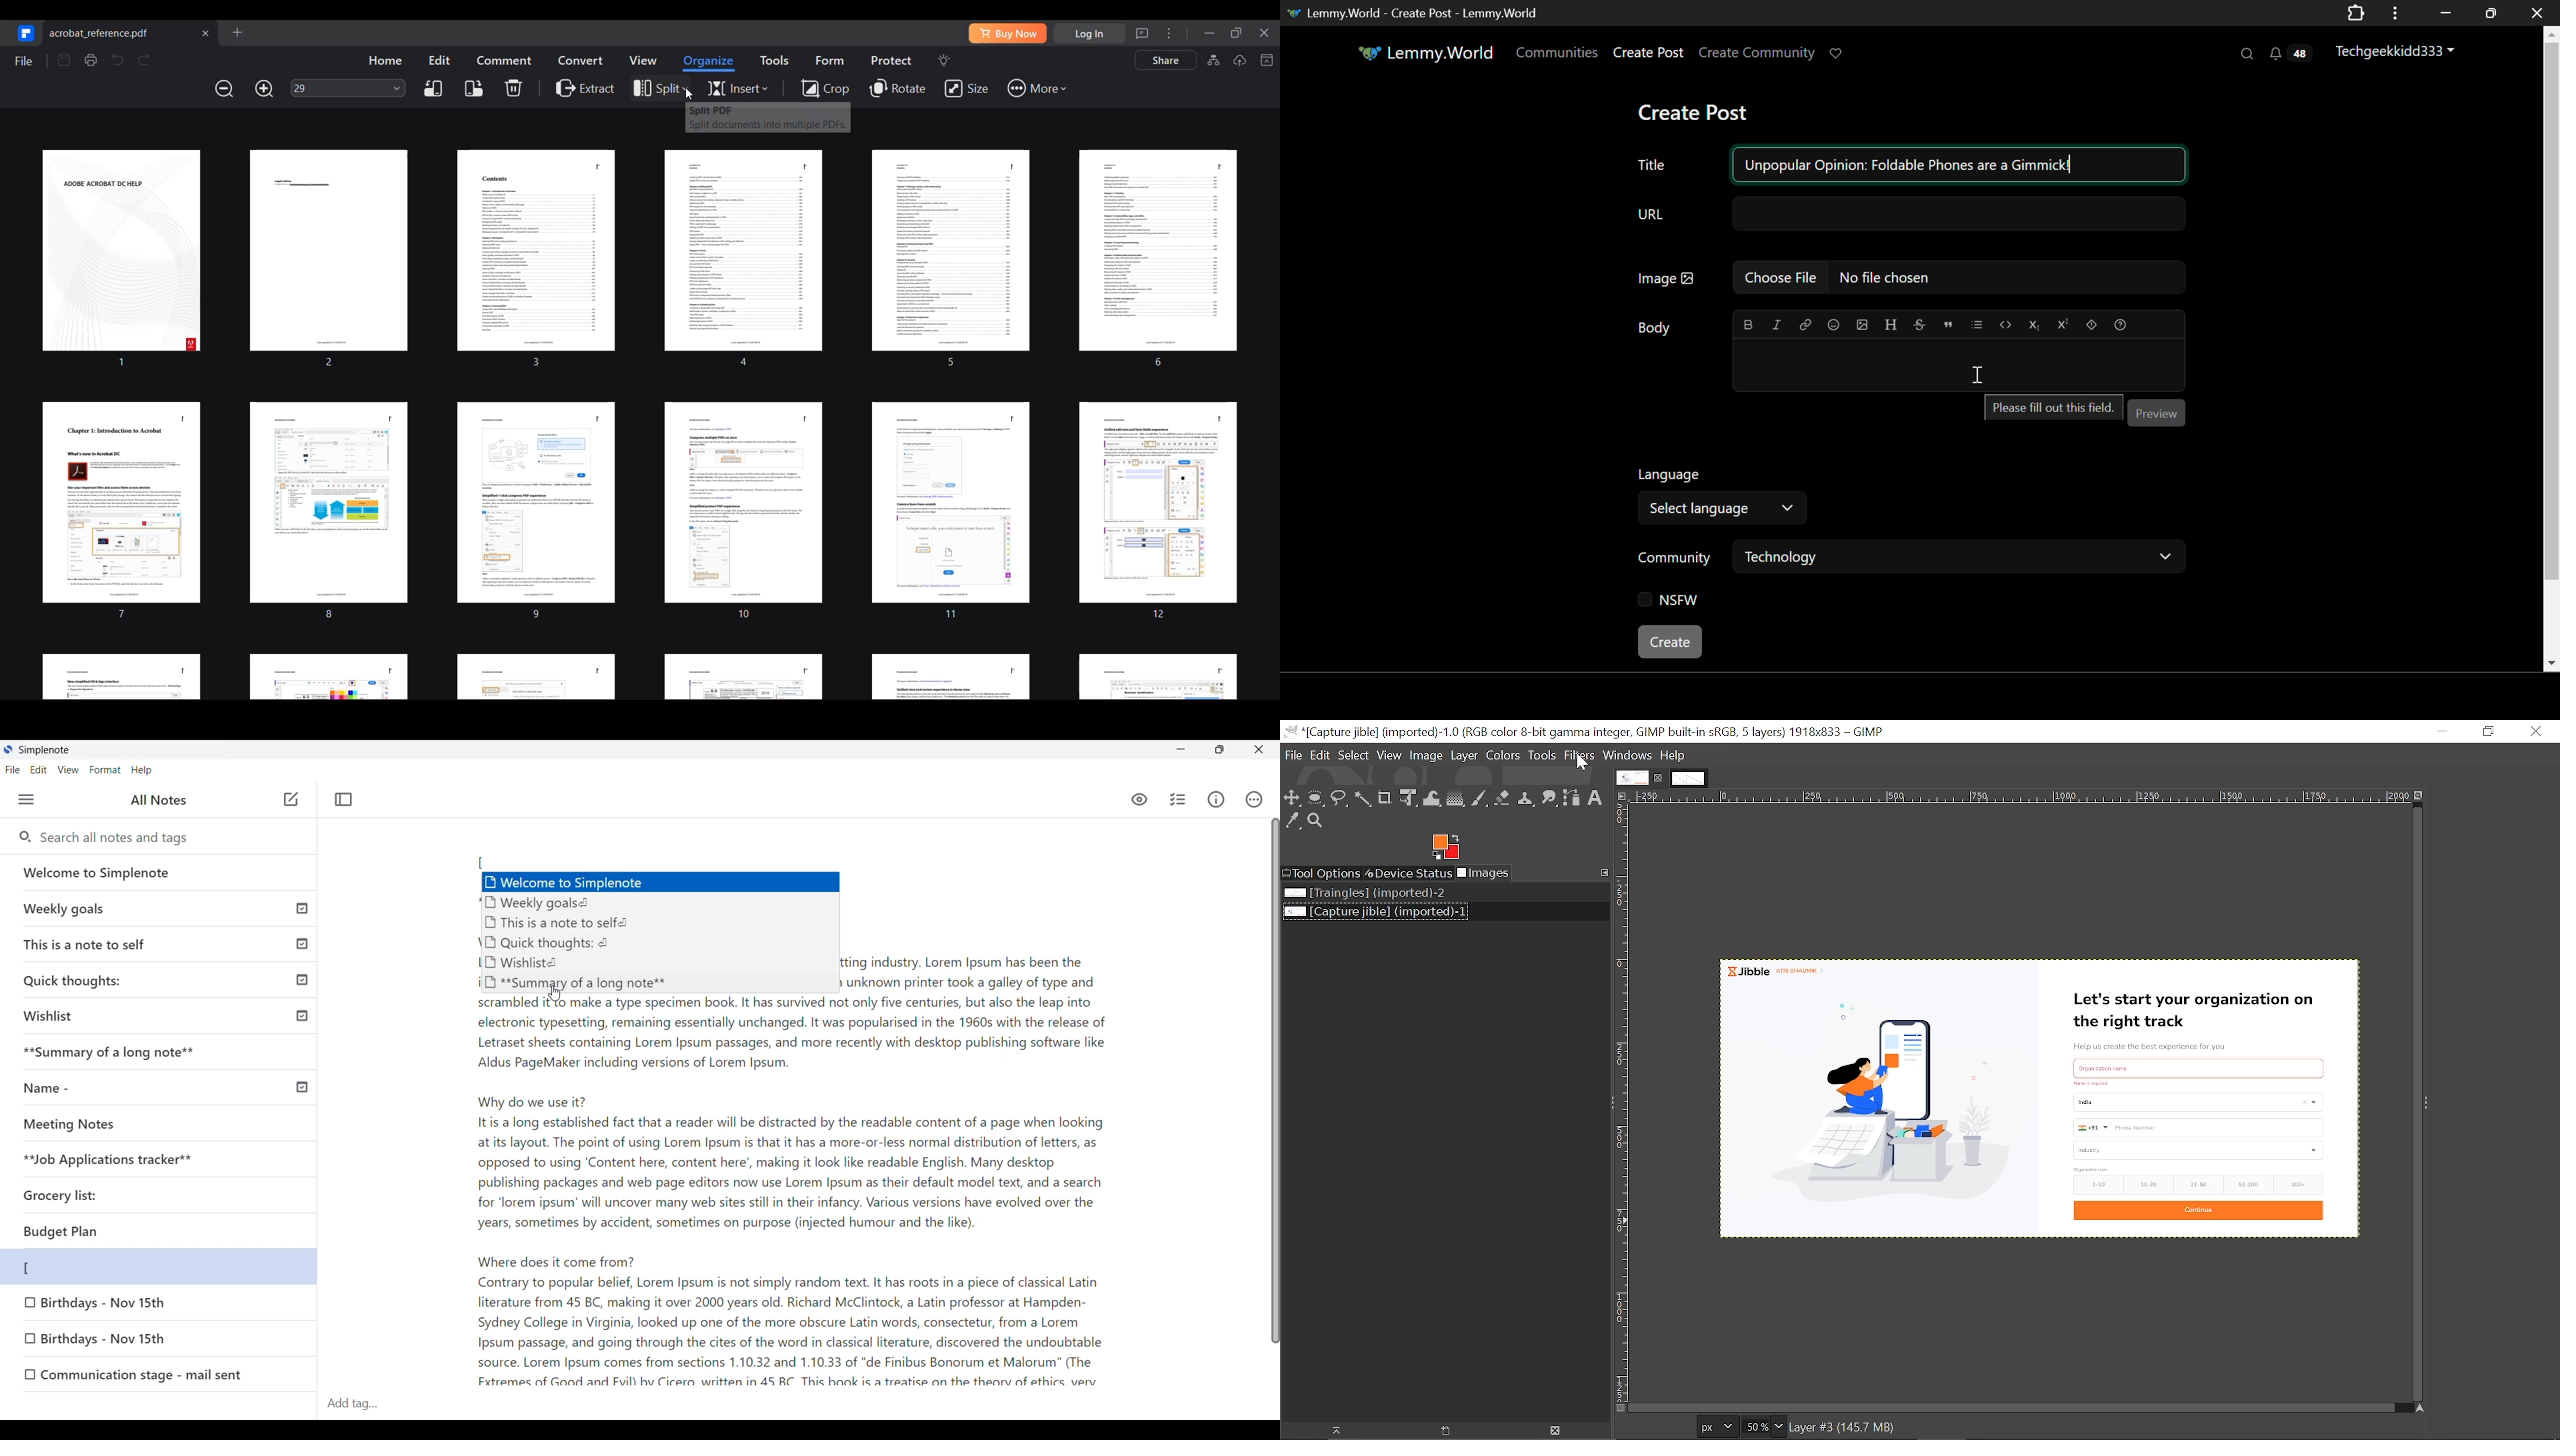 This screenshot has width=2576, height=1456. I want to click on Select Post Language, so click(1717, 493).